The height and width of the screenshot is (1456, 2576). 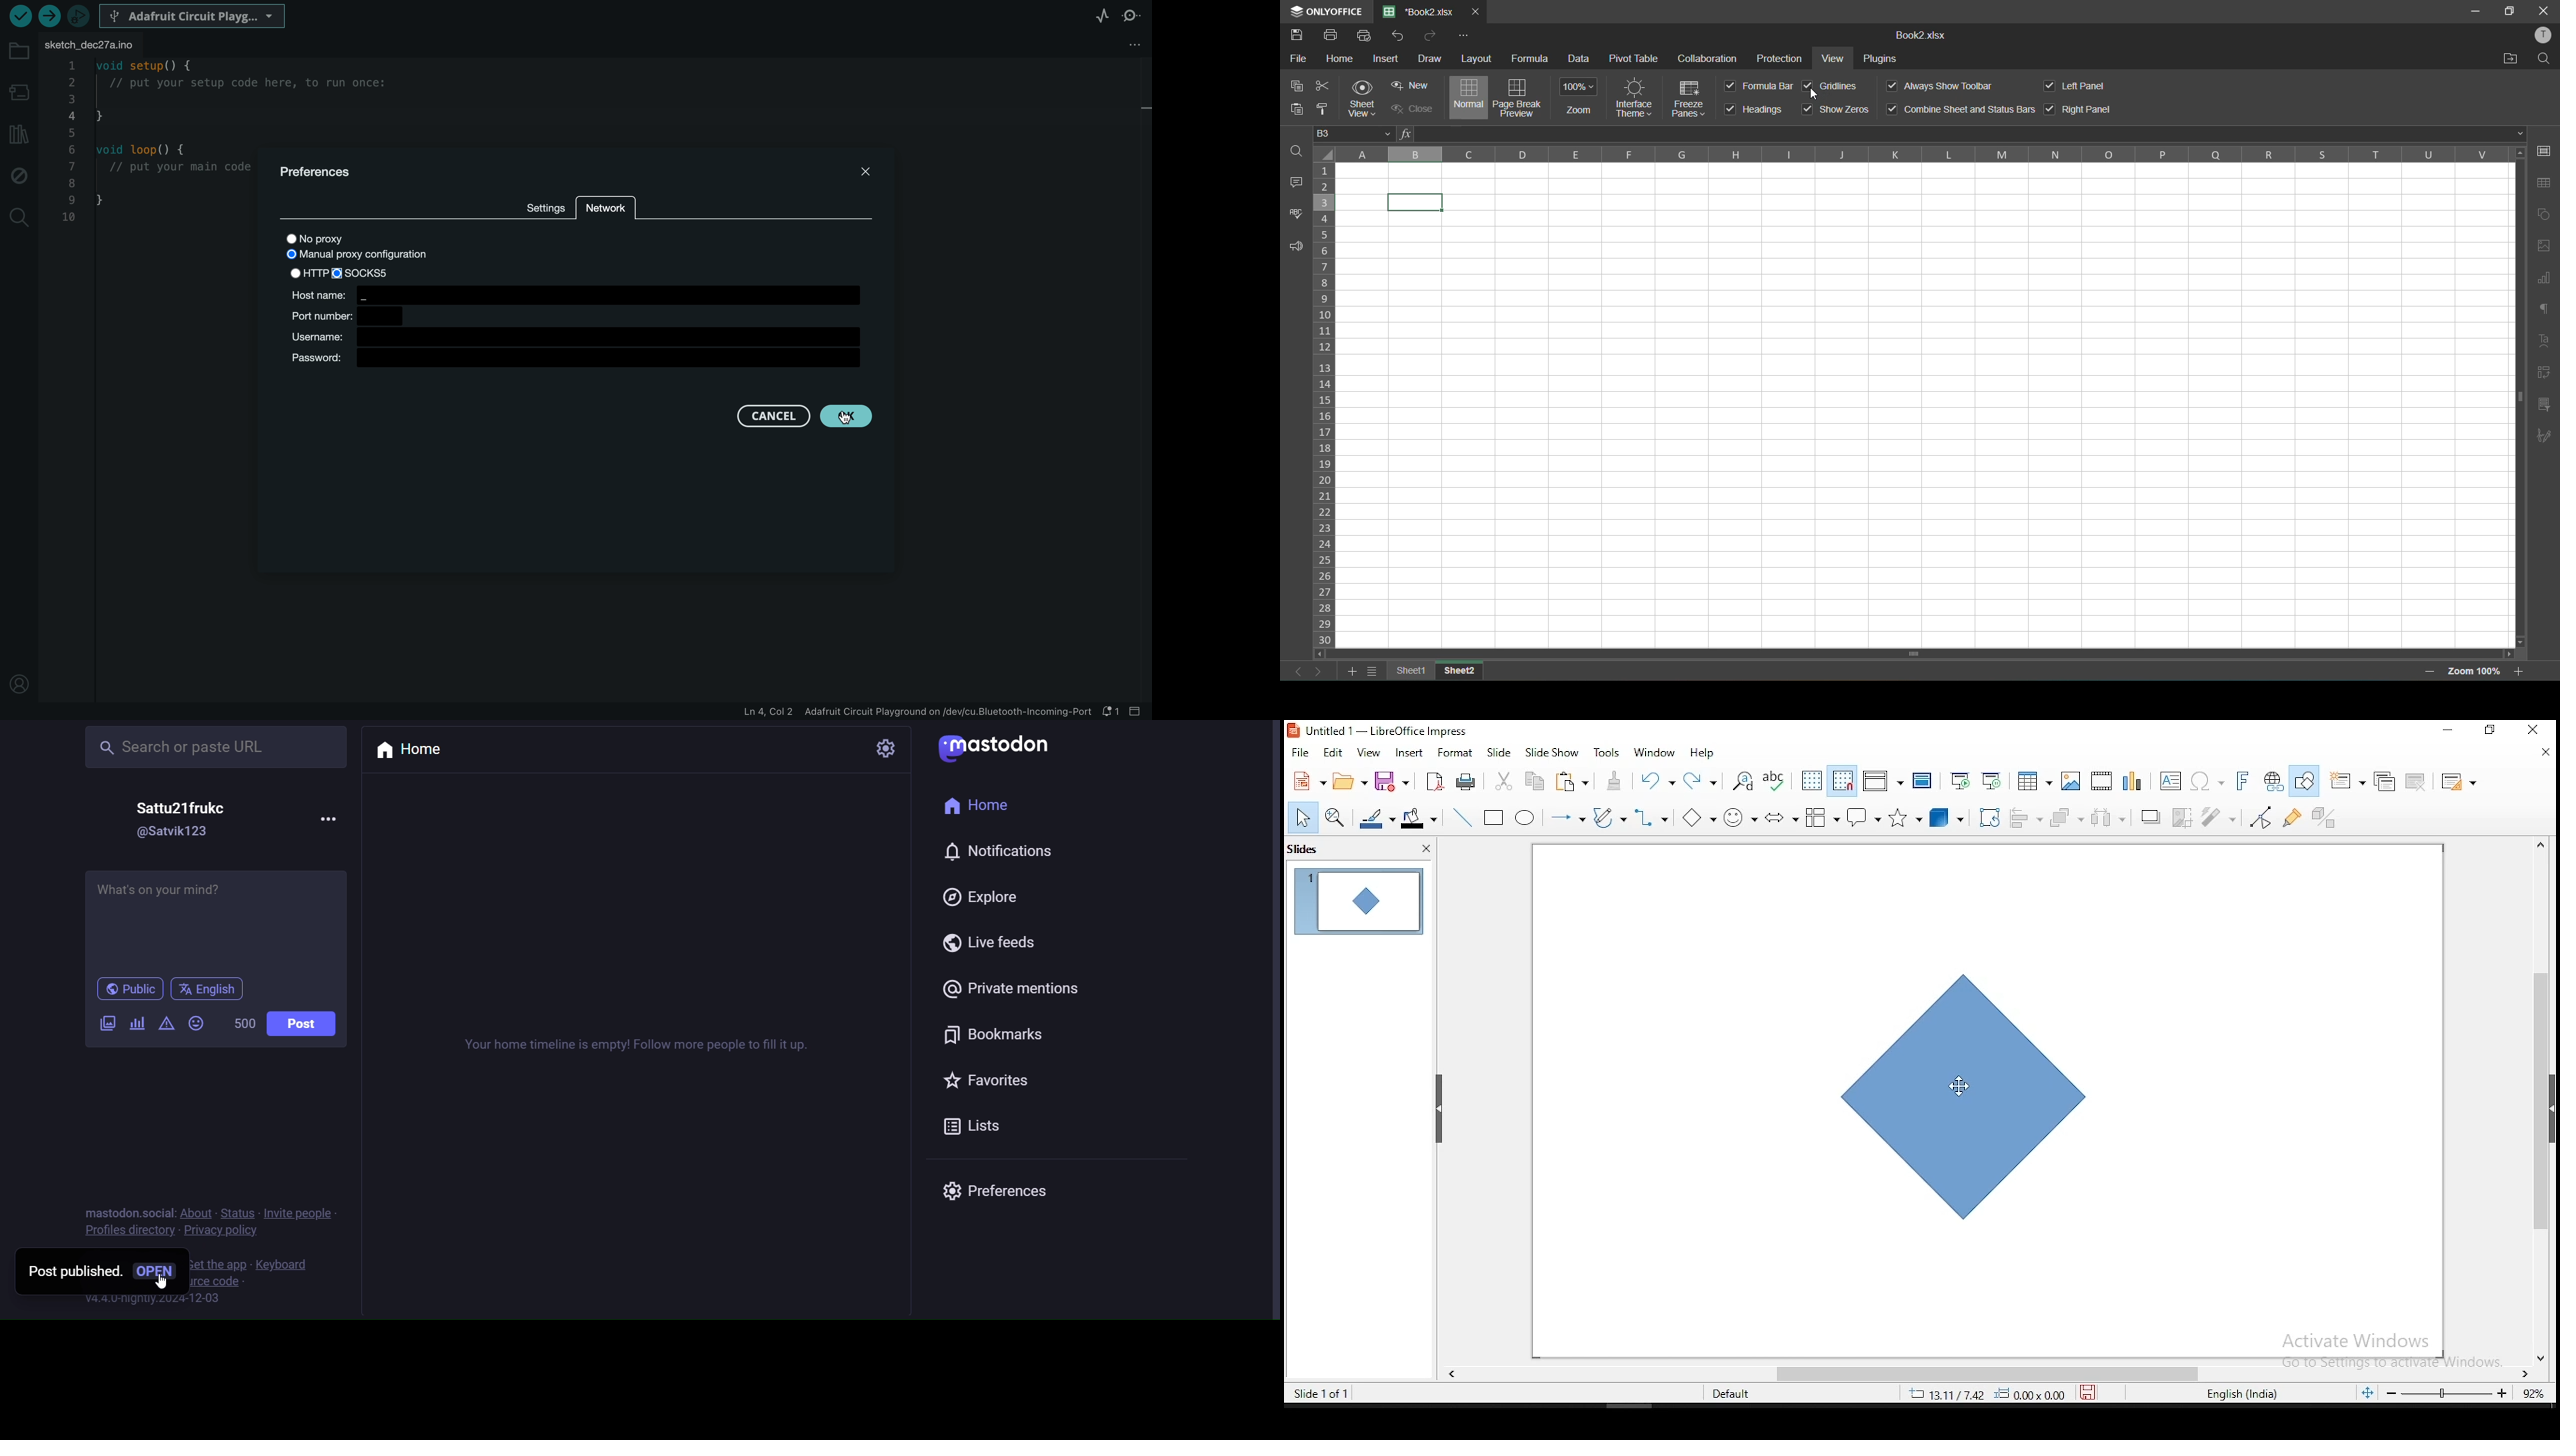 What do you see at coordinates (127, 989) in the screenshot?
I see `public` at bounding box center [127, 989].